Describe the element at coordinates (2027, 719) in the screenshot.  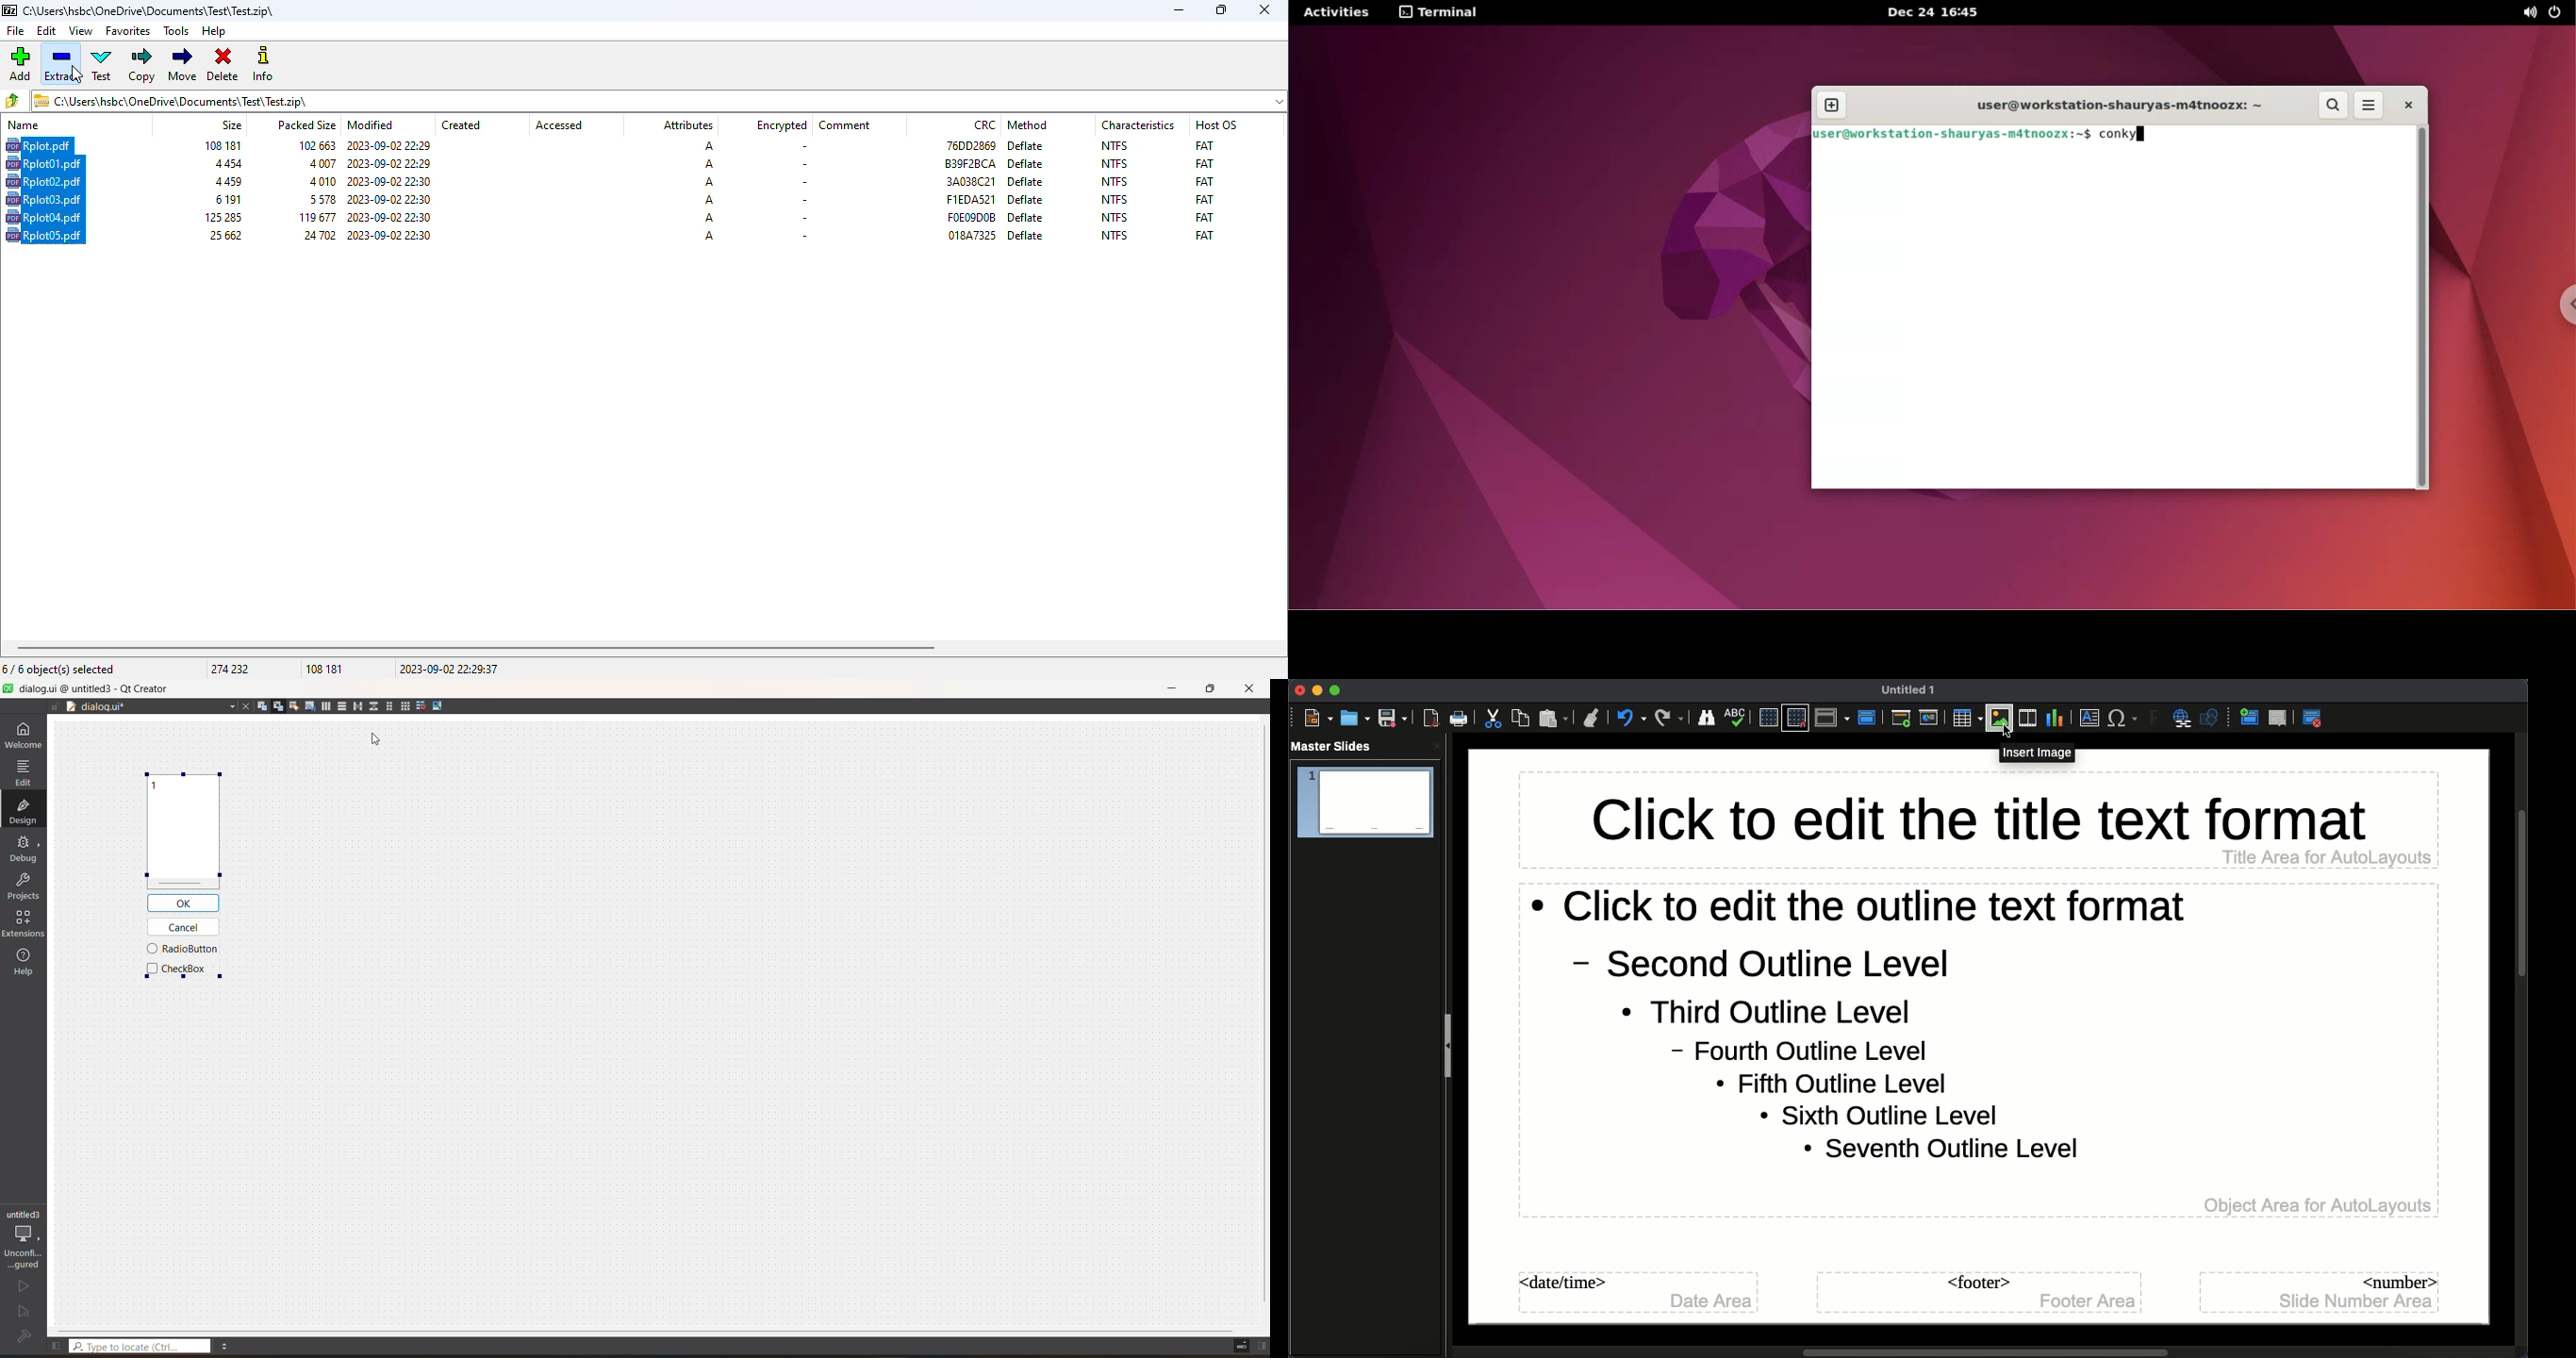
I see `Audio or video` at that location.